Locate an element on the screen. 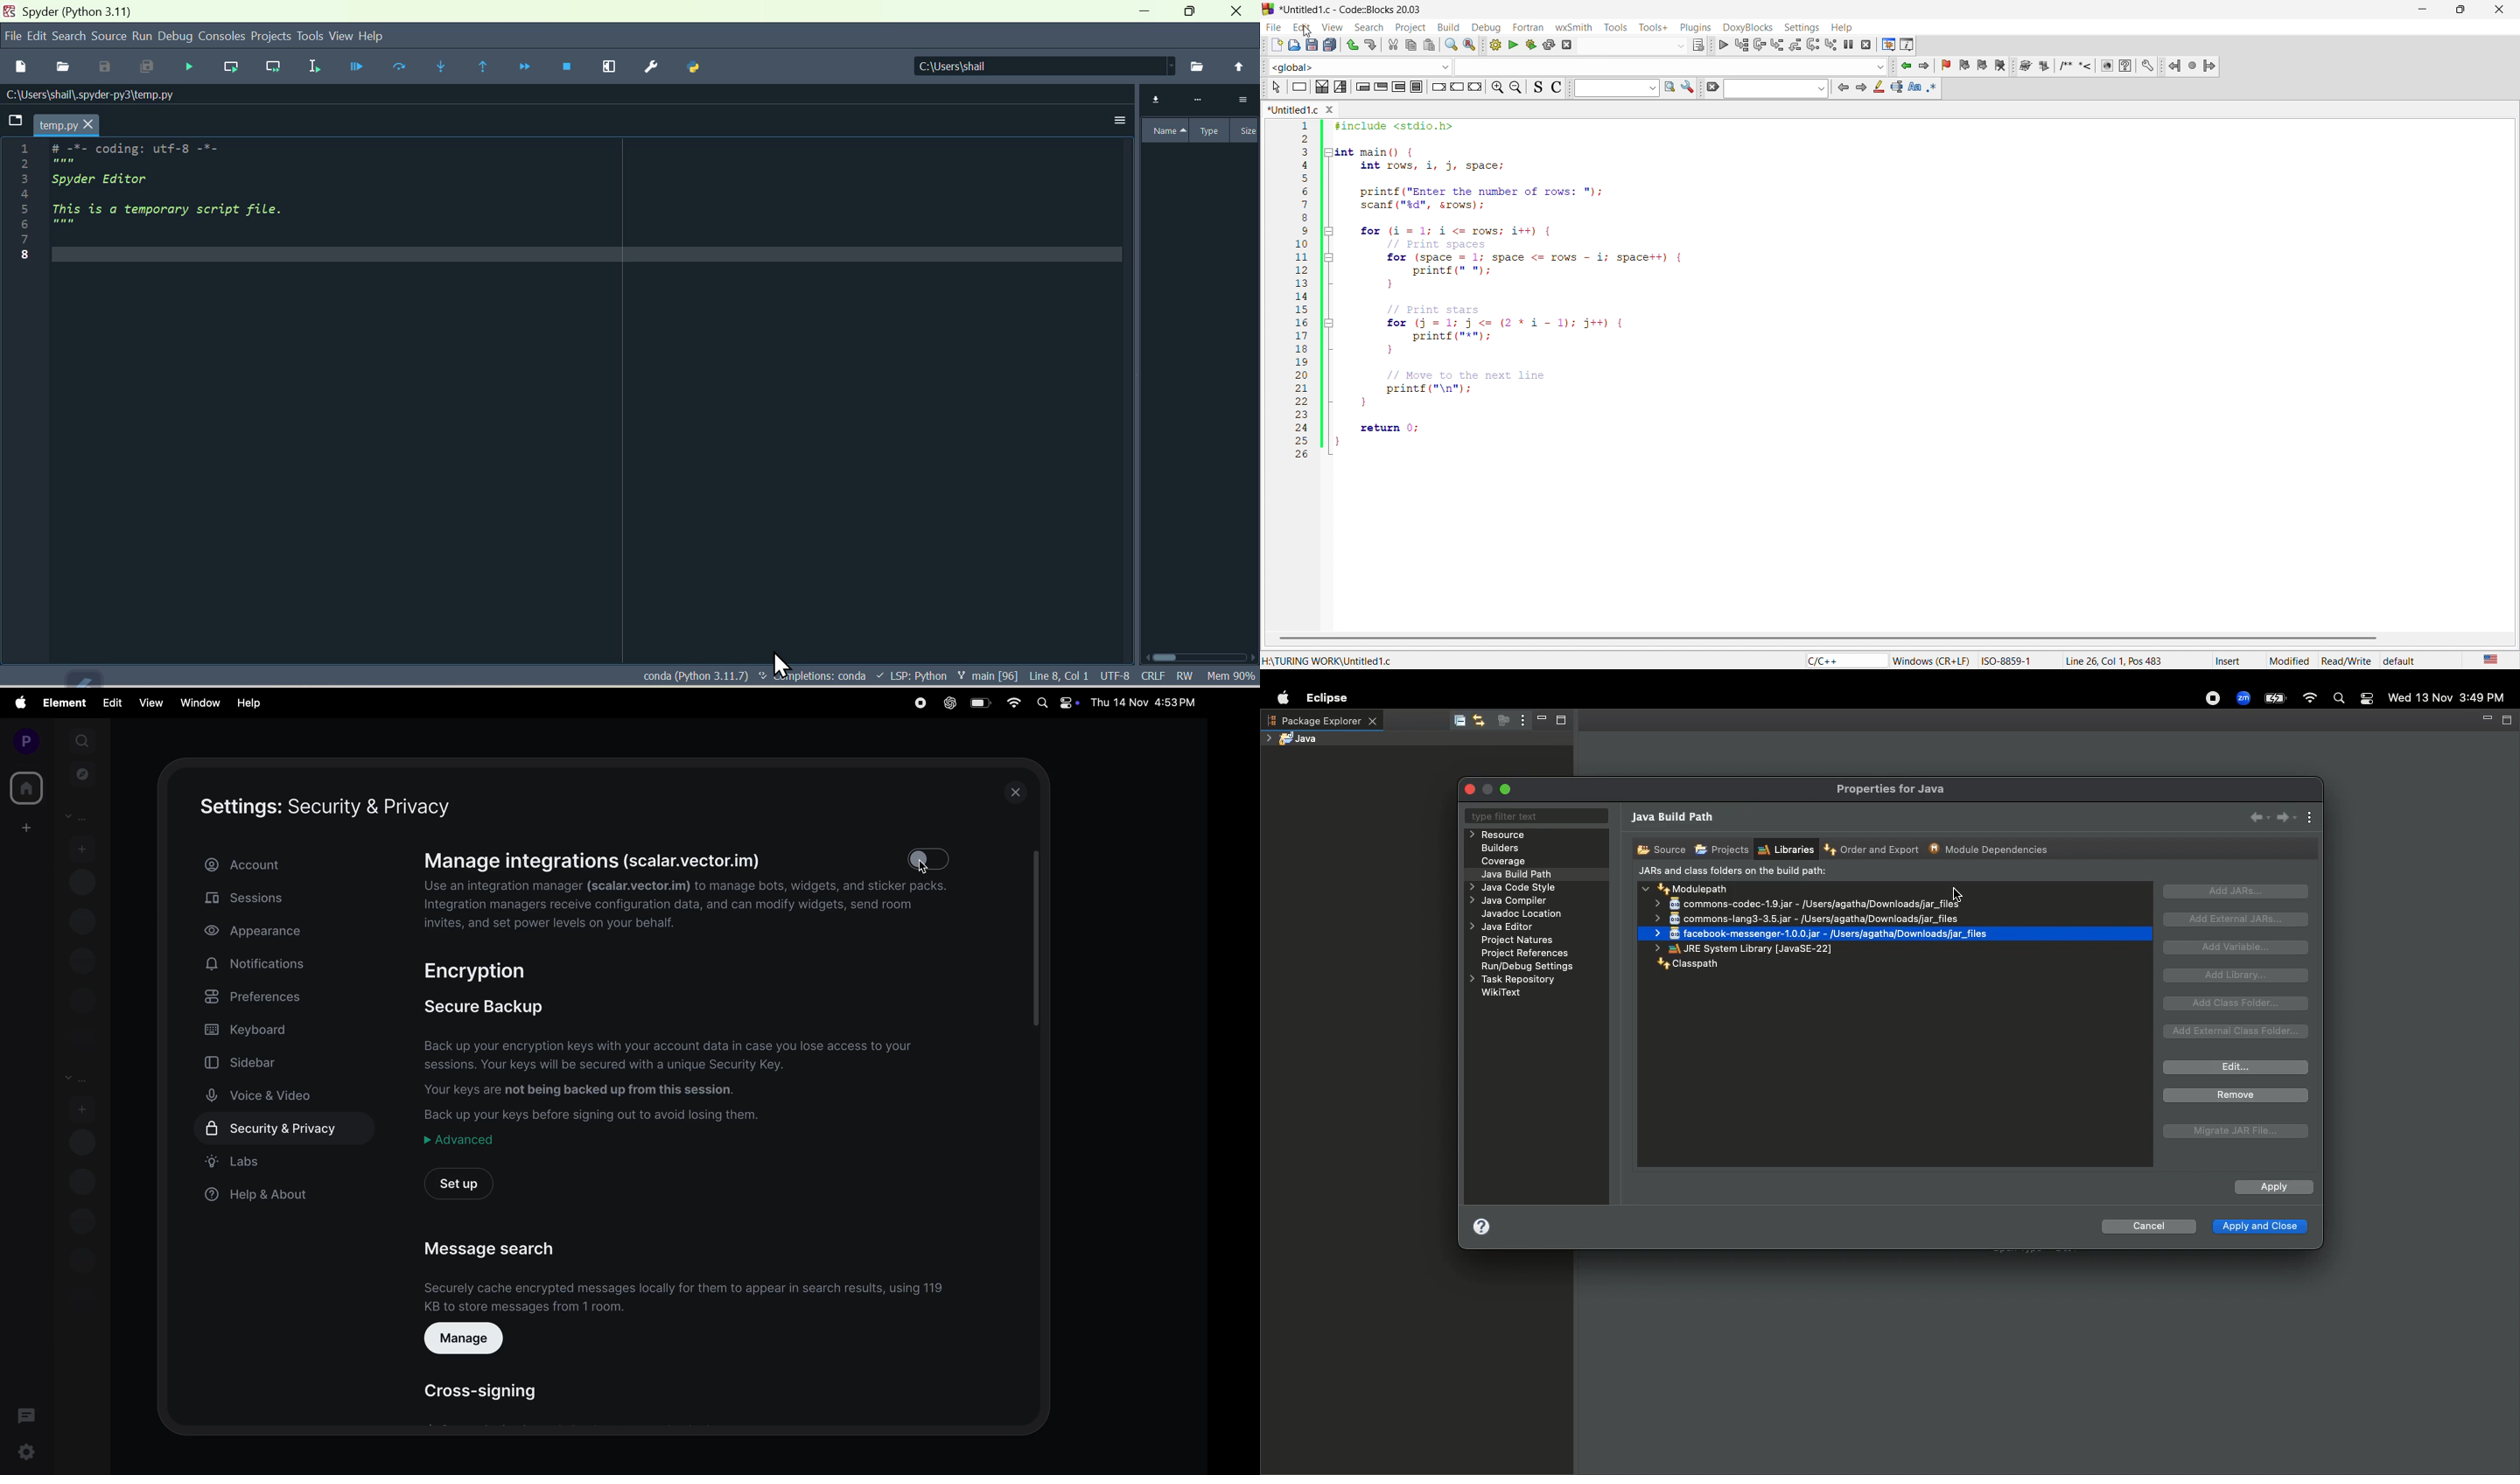 This screenshot has width=2520, height=1484. undo is located at coordinates (1350, 45).